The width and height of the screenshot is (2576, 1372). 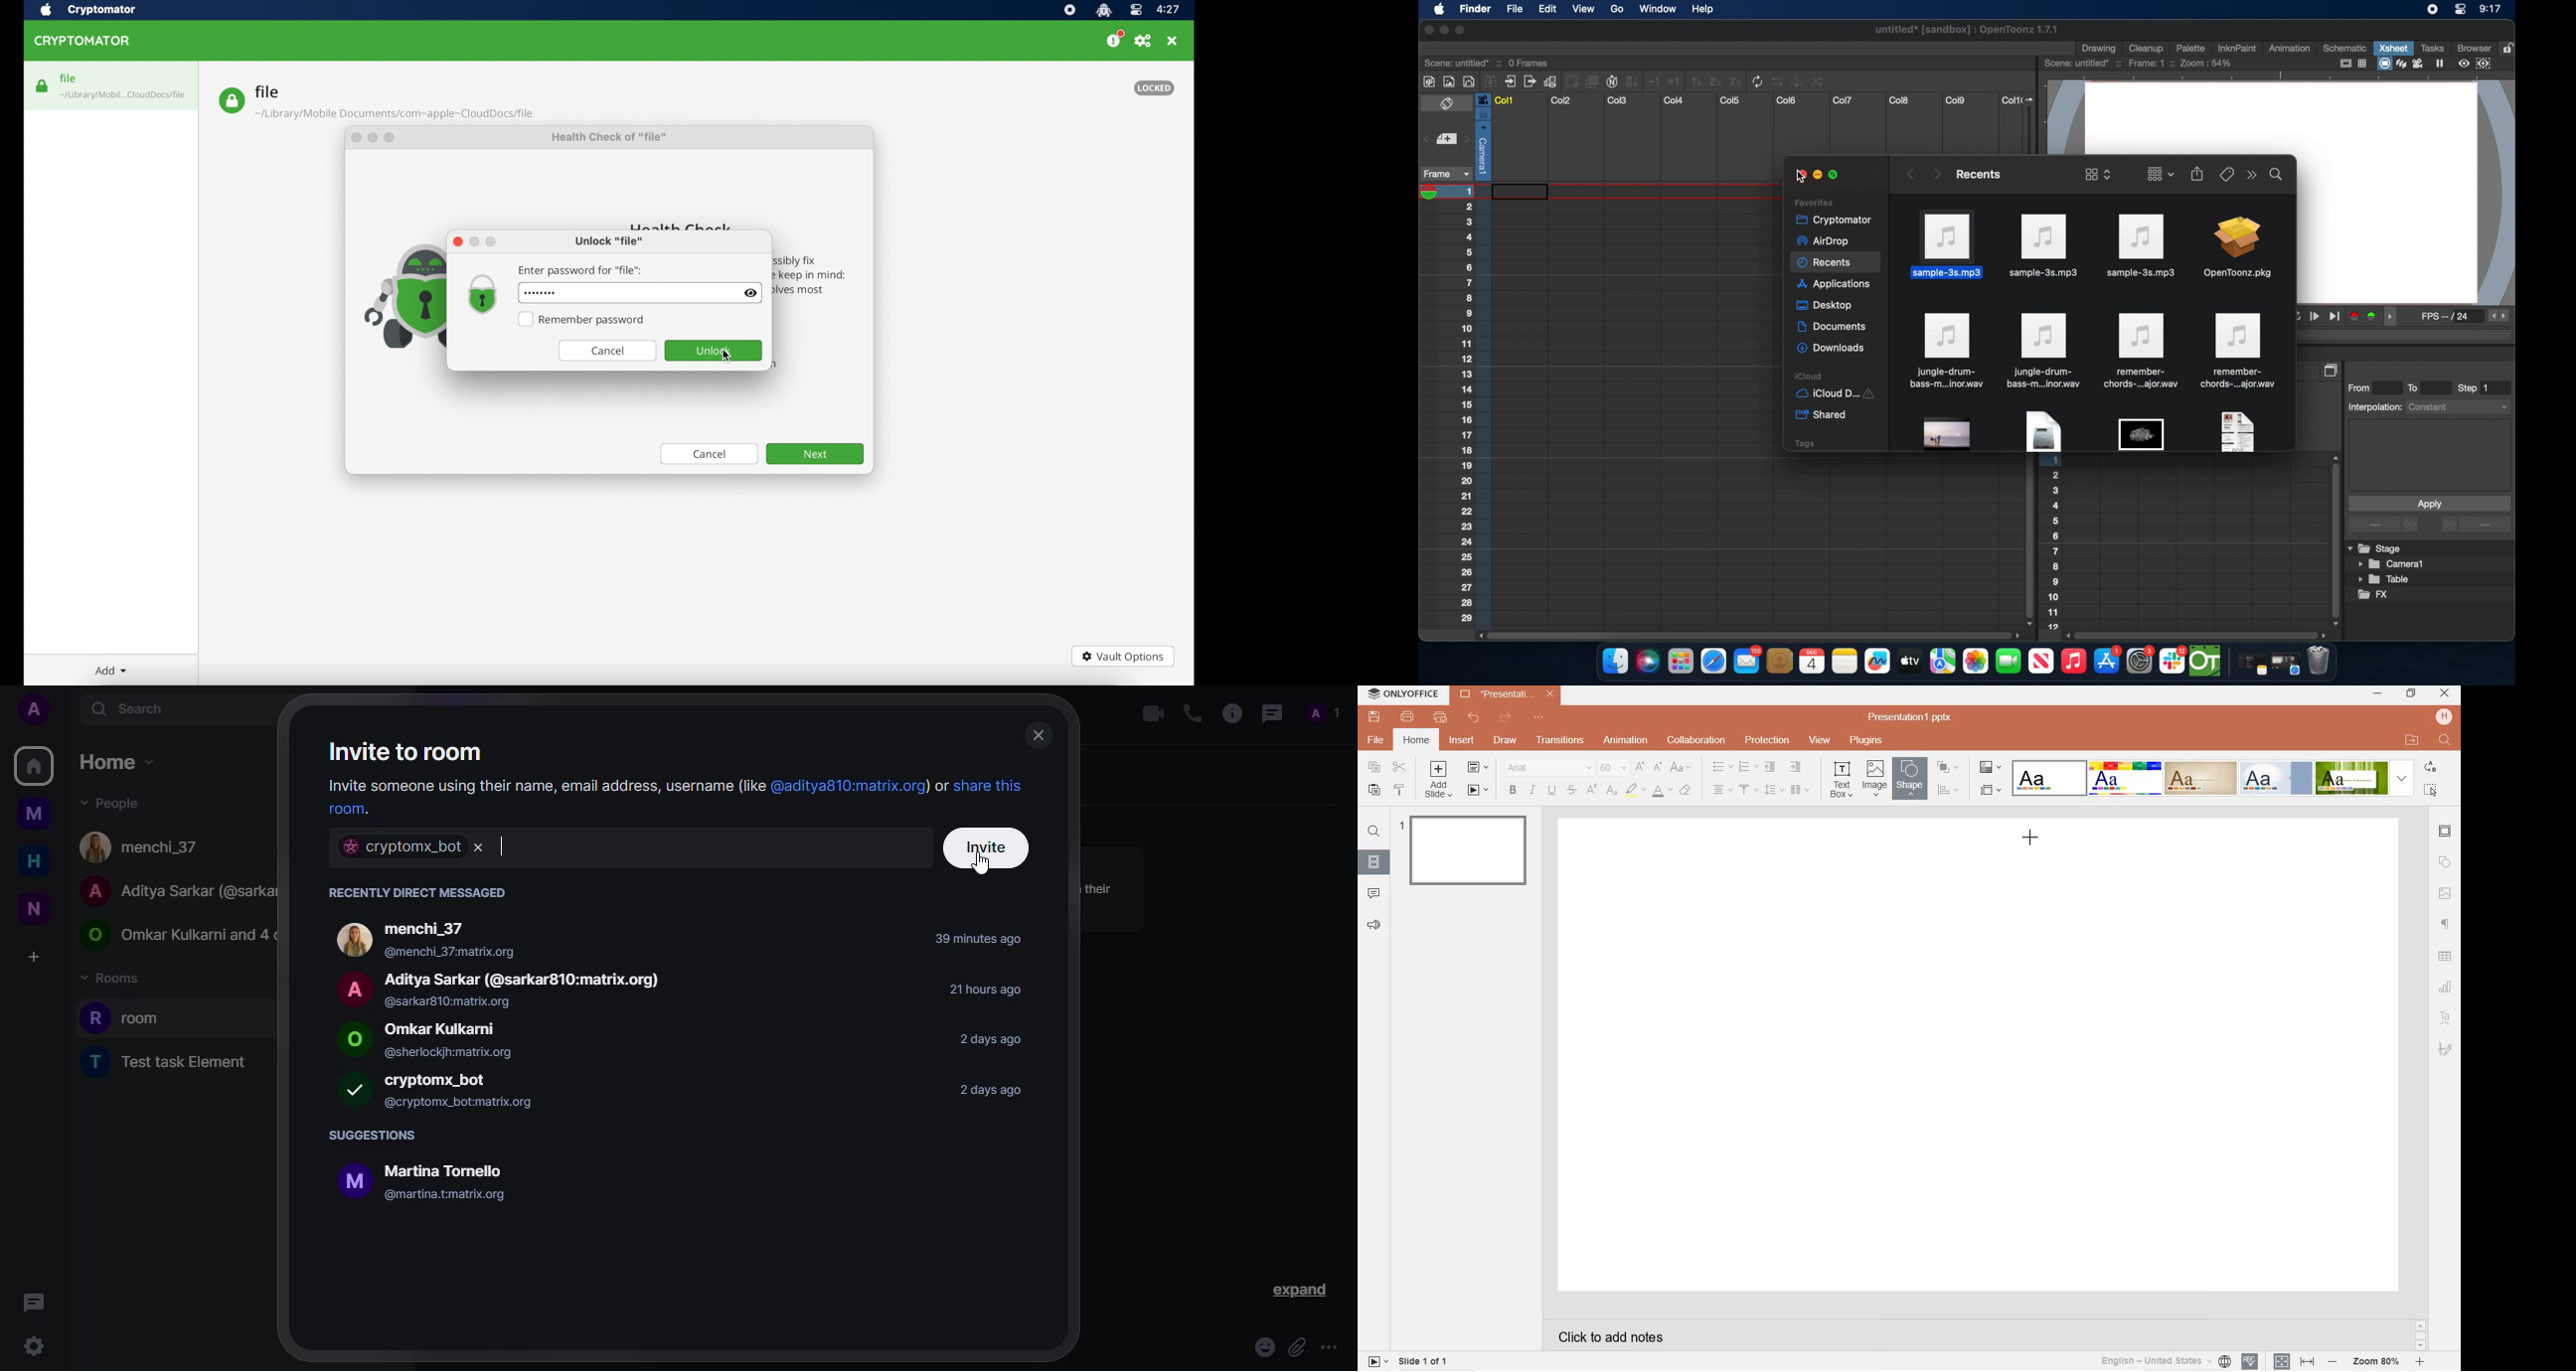 What do you see at coordinates (975, 872) in the screenshot?
I see `cursor` at bounding box center [975, 872].